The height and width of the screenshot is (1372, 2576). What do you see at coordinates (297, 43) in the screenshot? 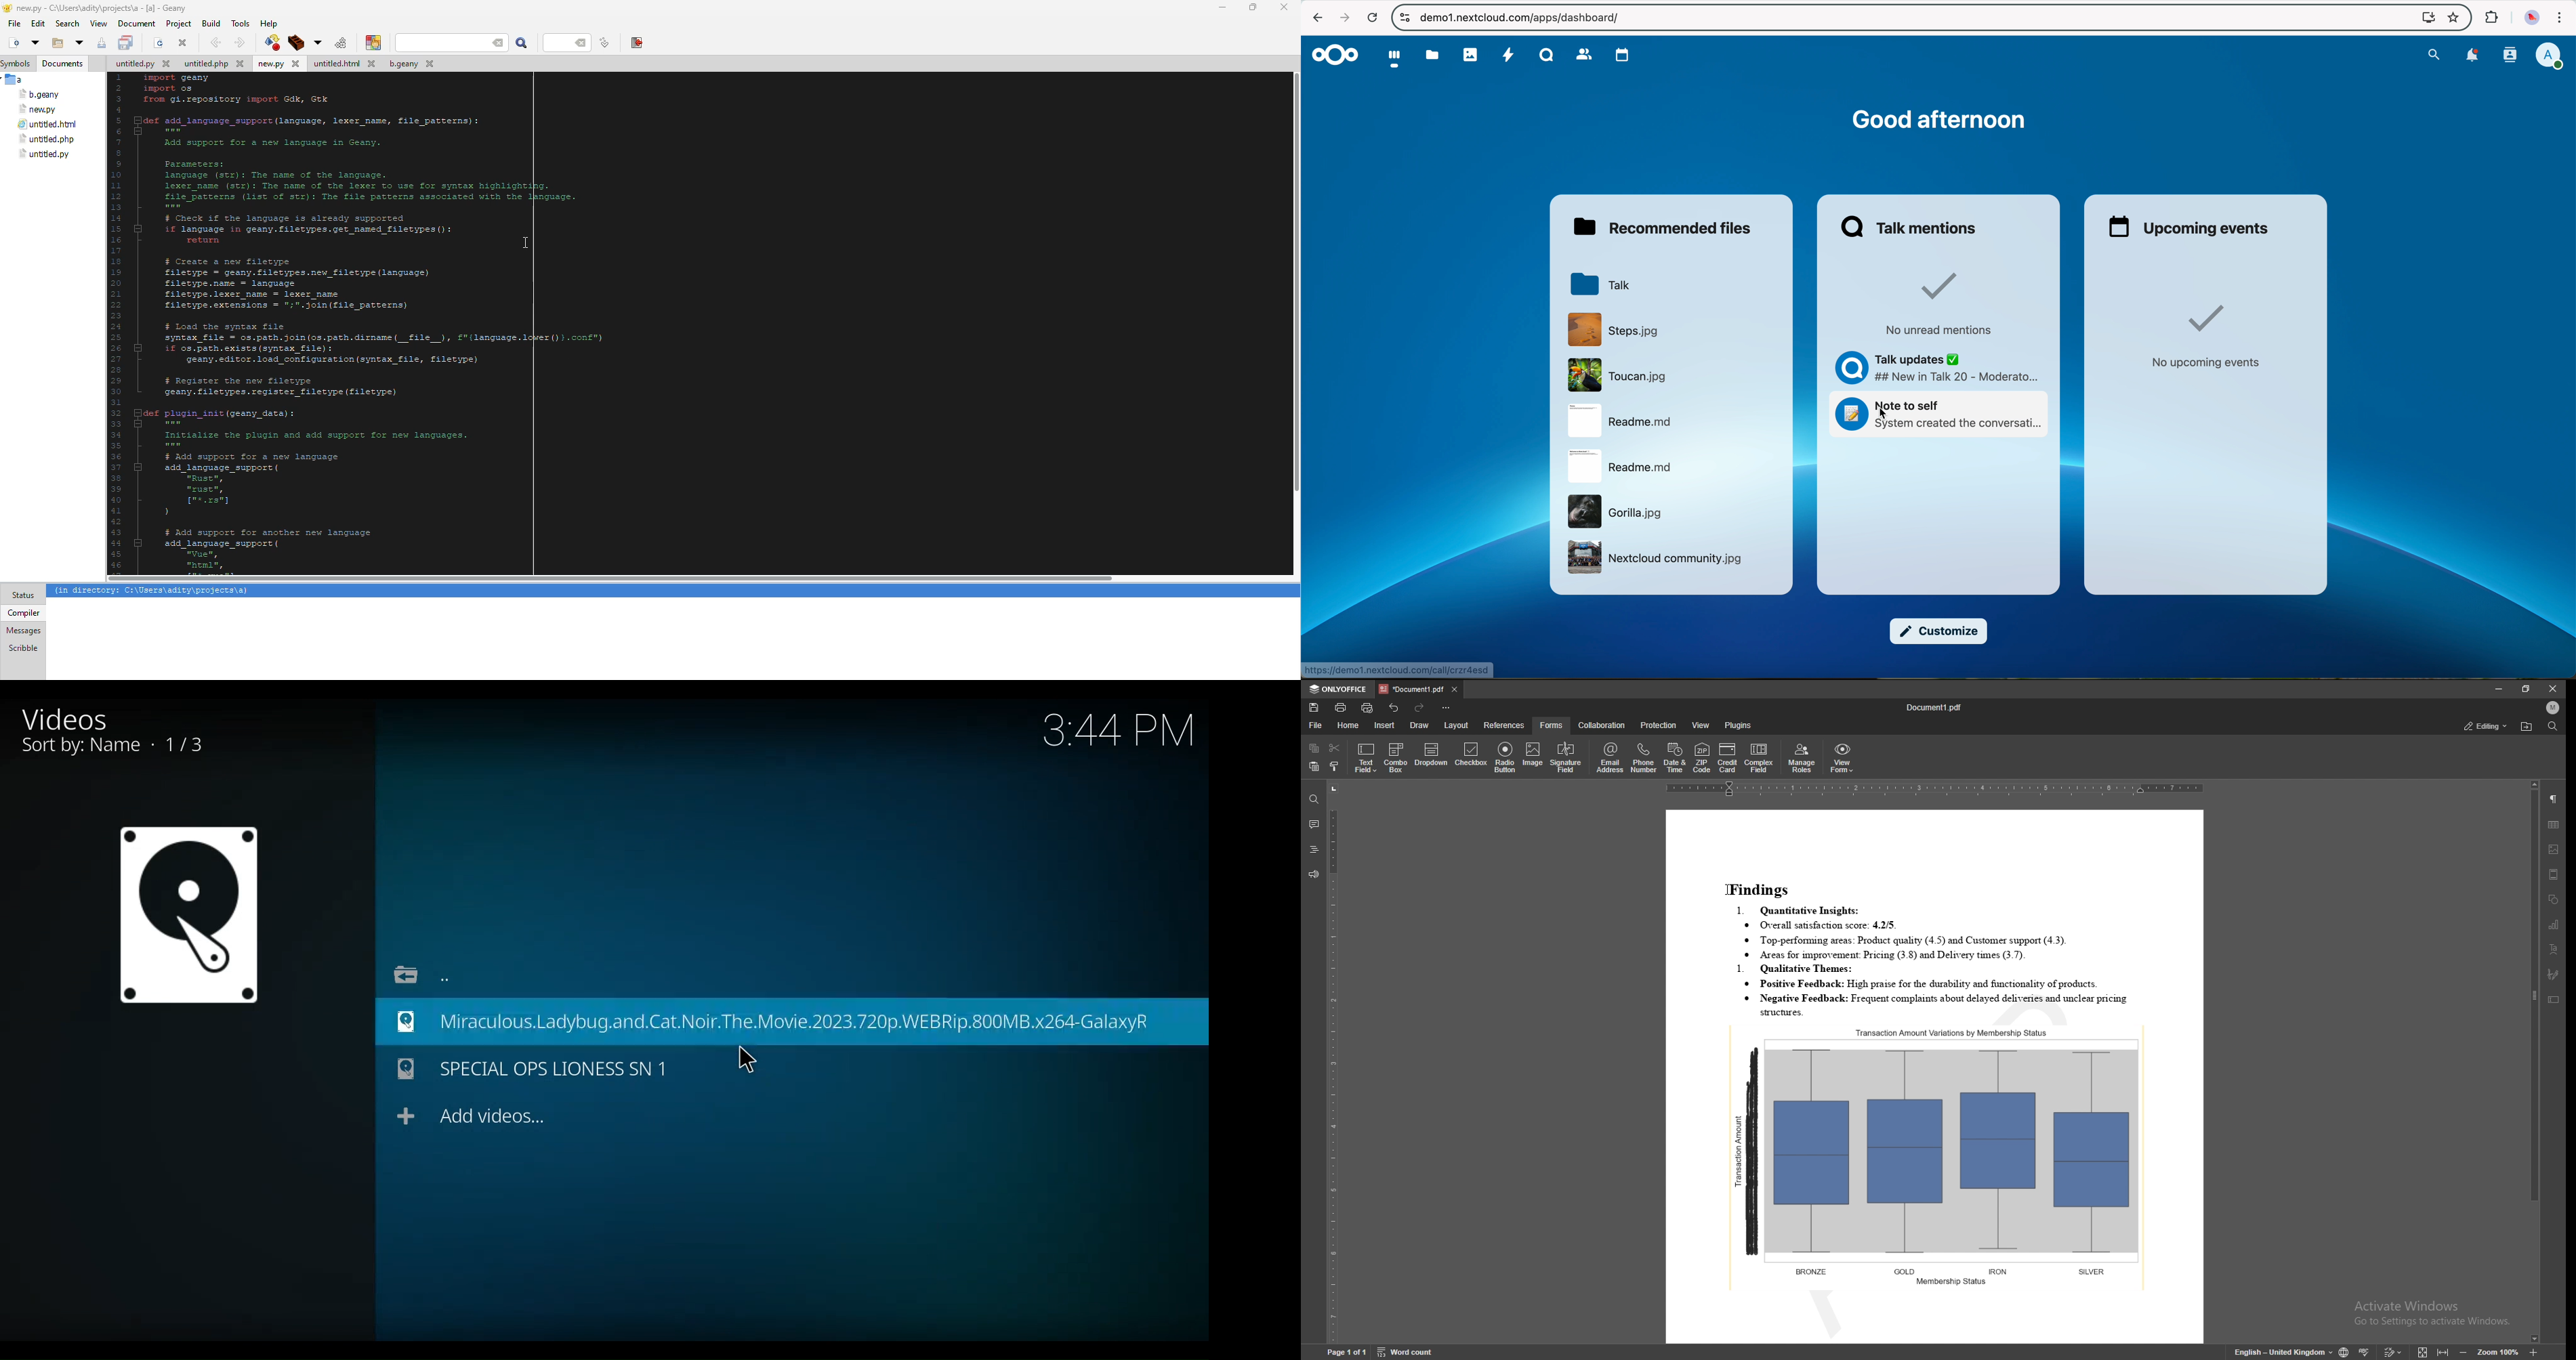
I see `build` at bounding box center [297, 43].